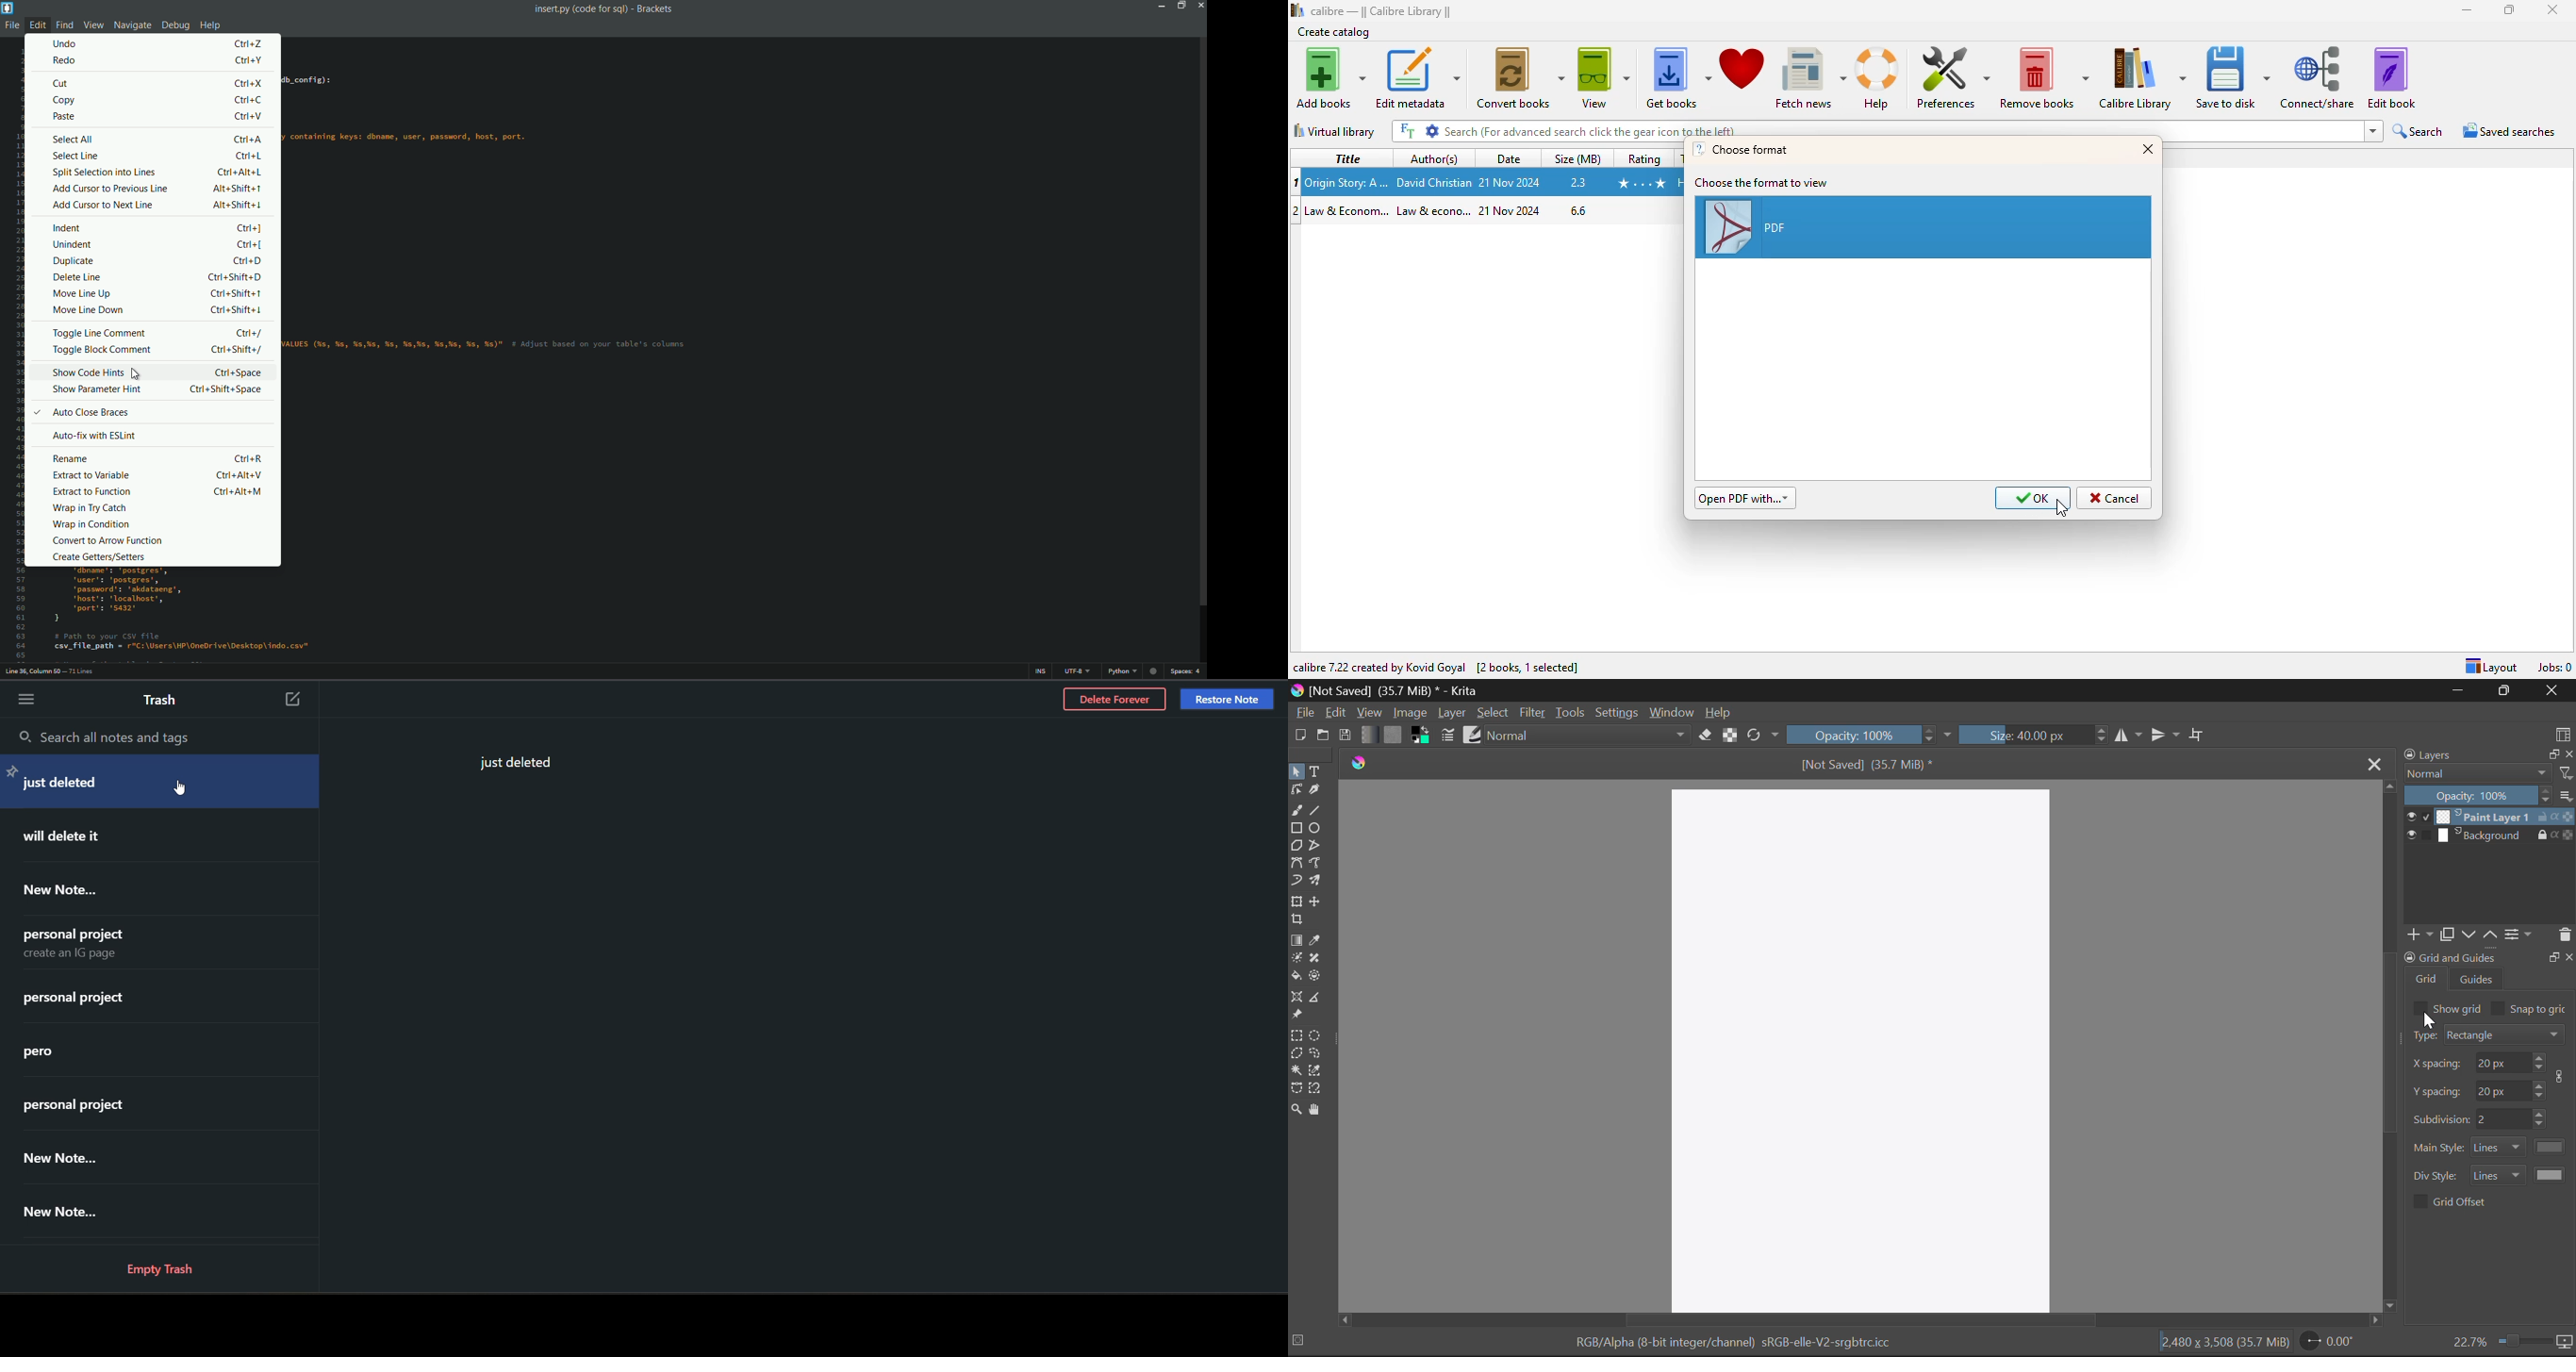 This screenshot has height=1372, width=2576. Describe the element at coordinates (1296, 978) in the screenshot. I see `Fill` at that location.